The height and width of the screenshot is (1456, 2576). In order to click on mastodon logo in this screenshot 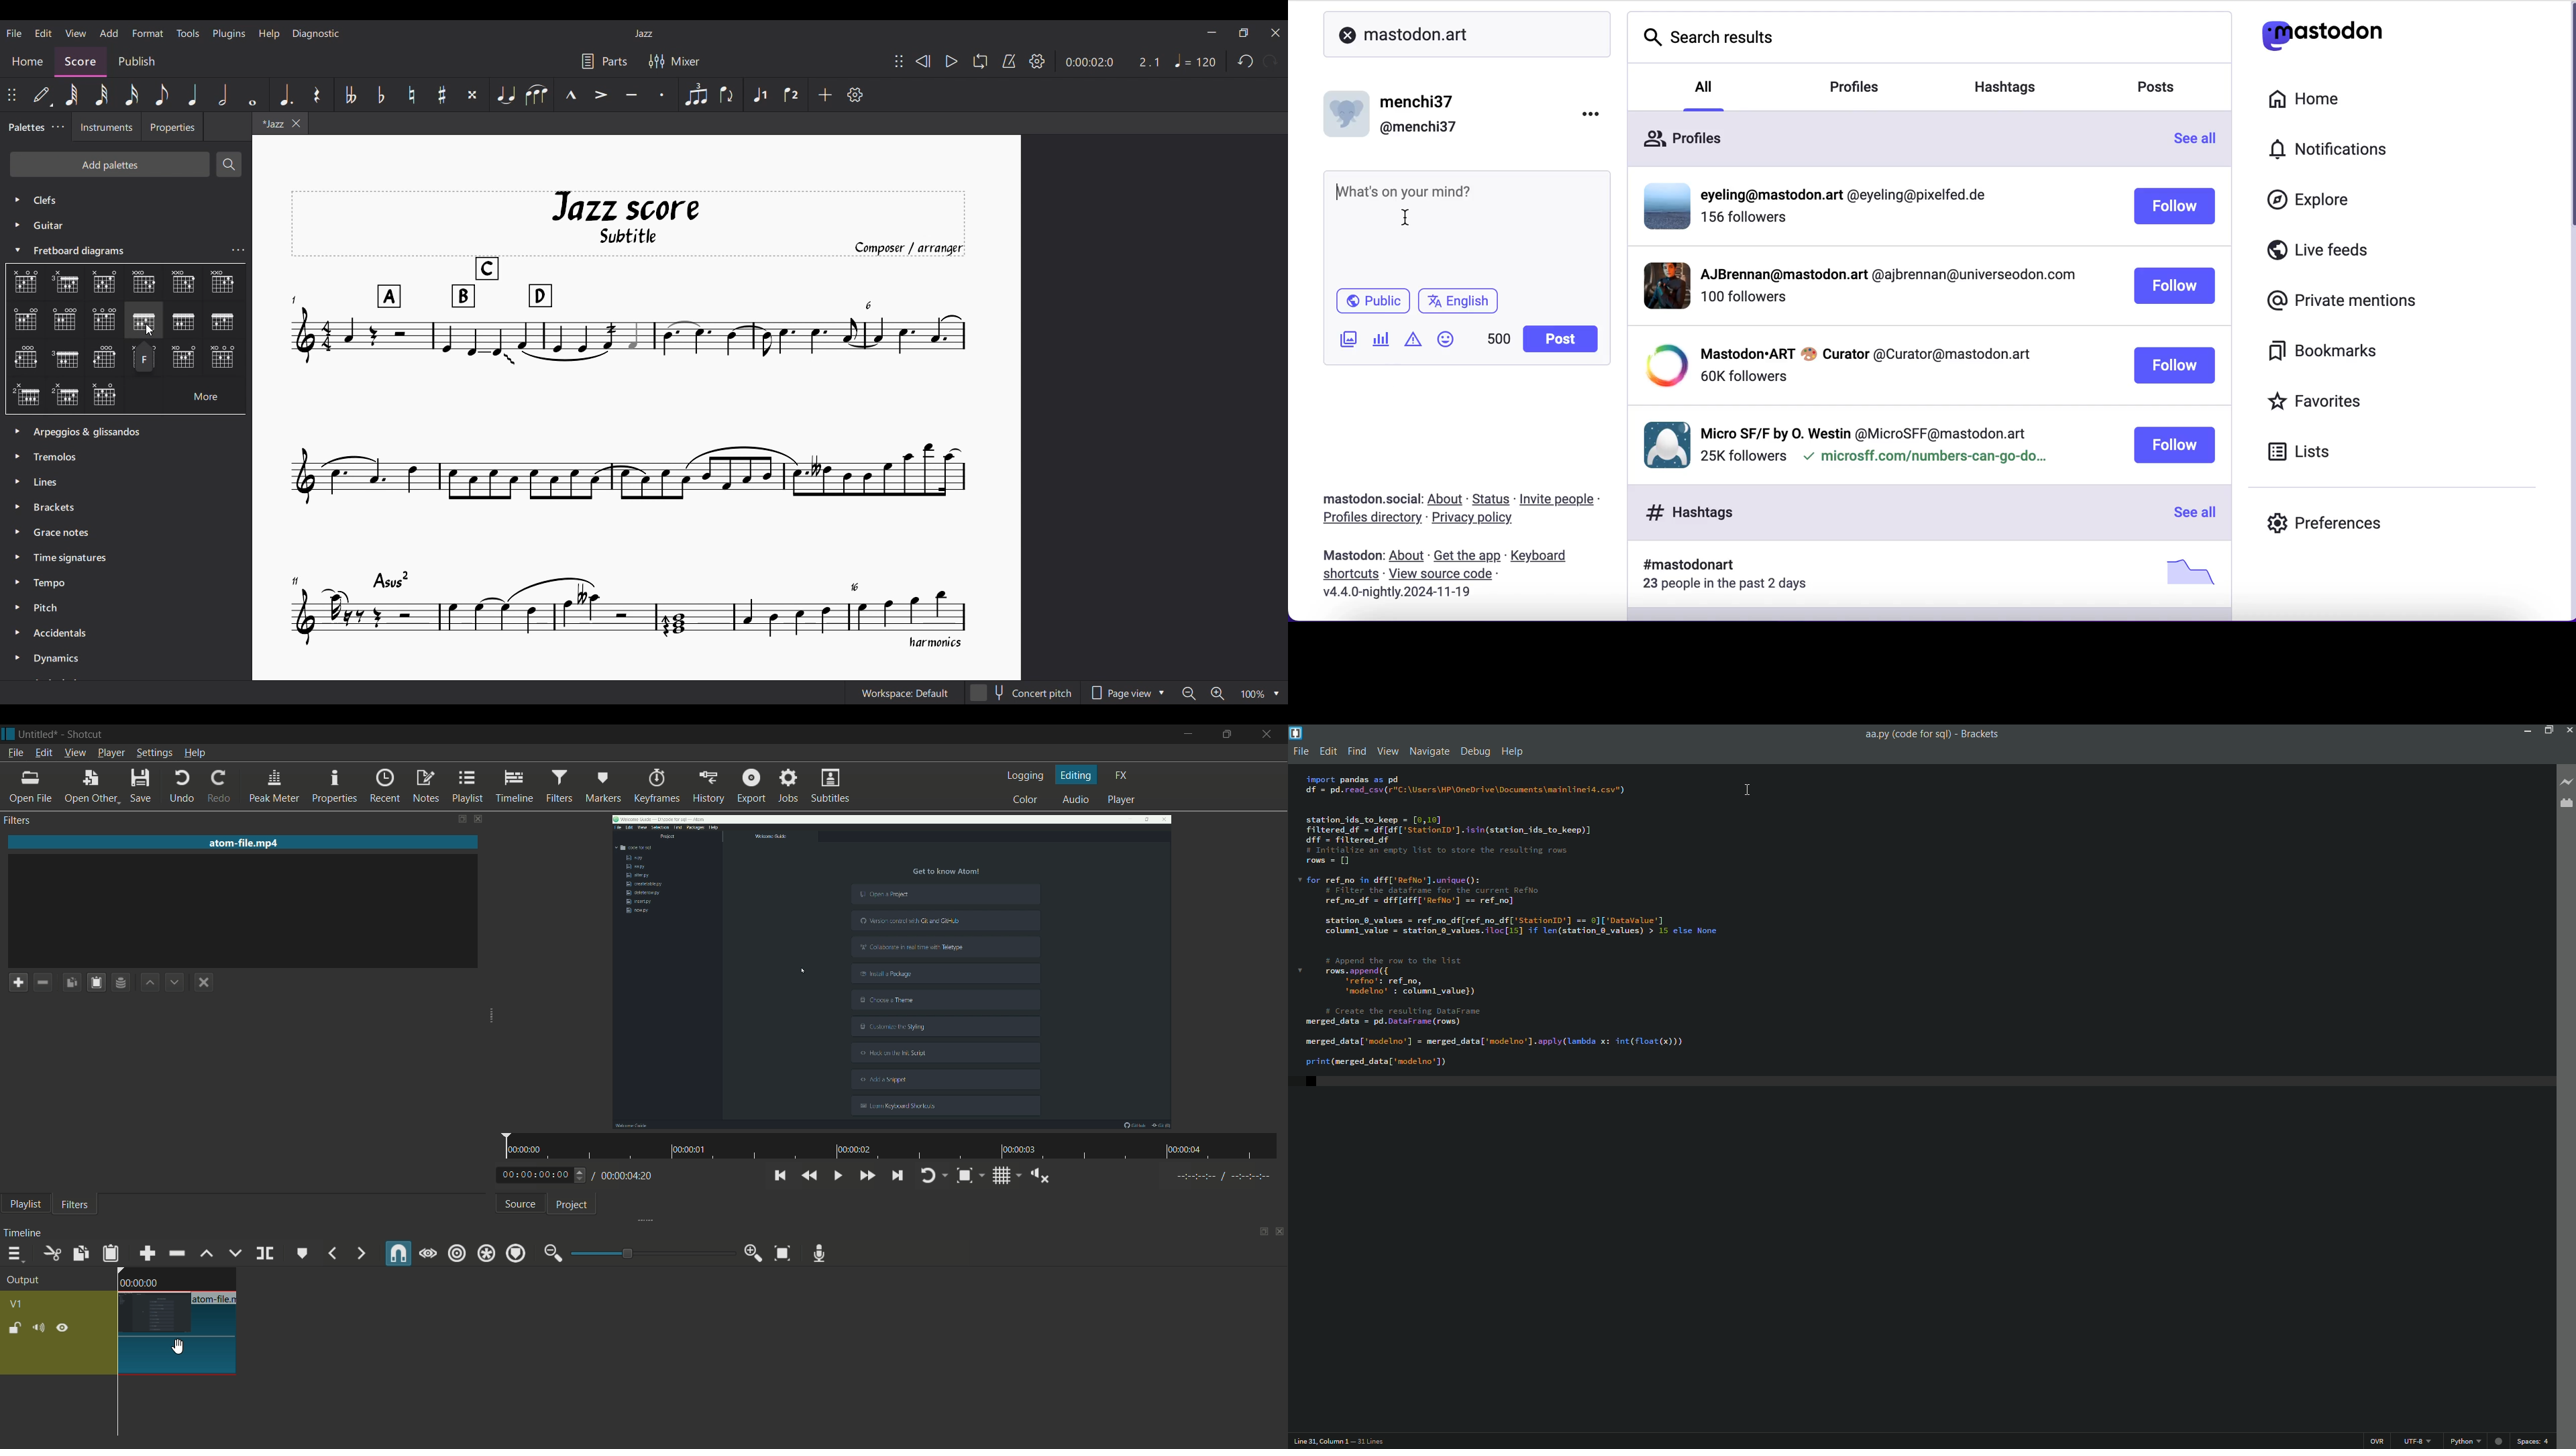, I will do `click(2323, 31)`.